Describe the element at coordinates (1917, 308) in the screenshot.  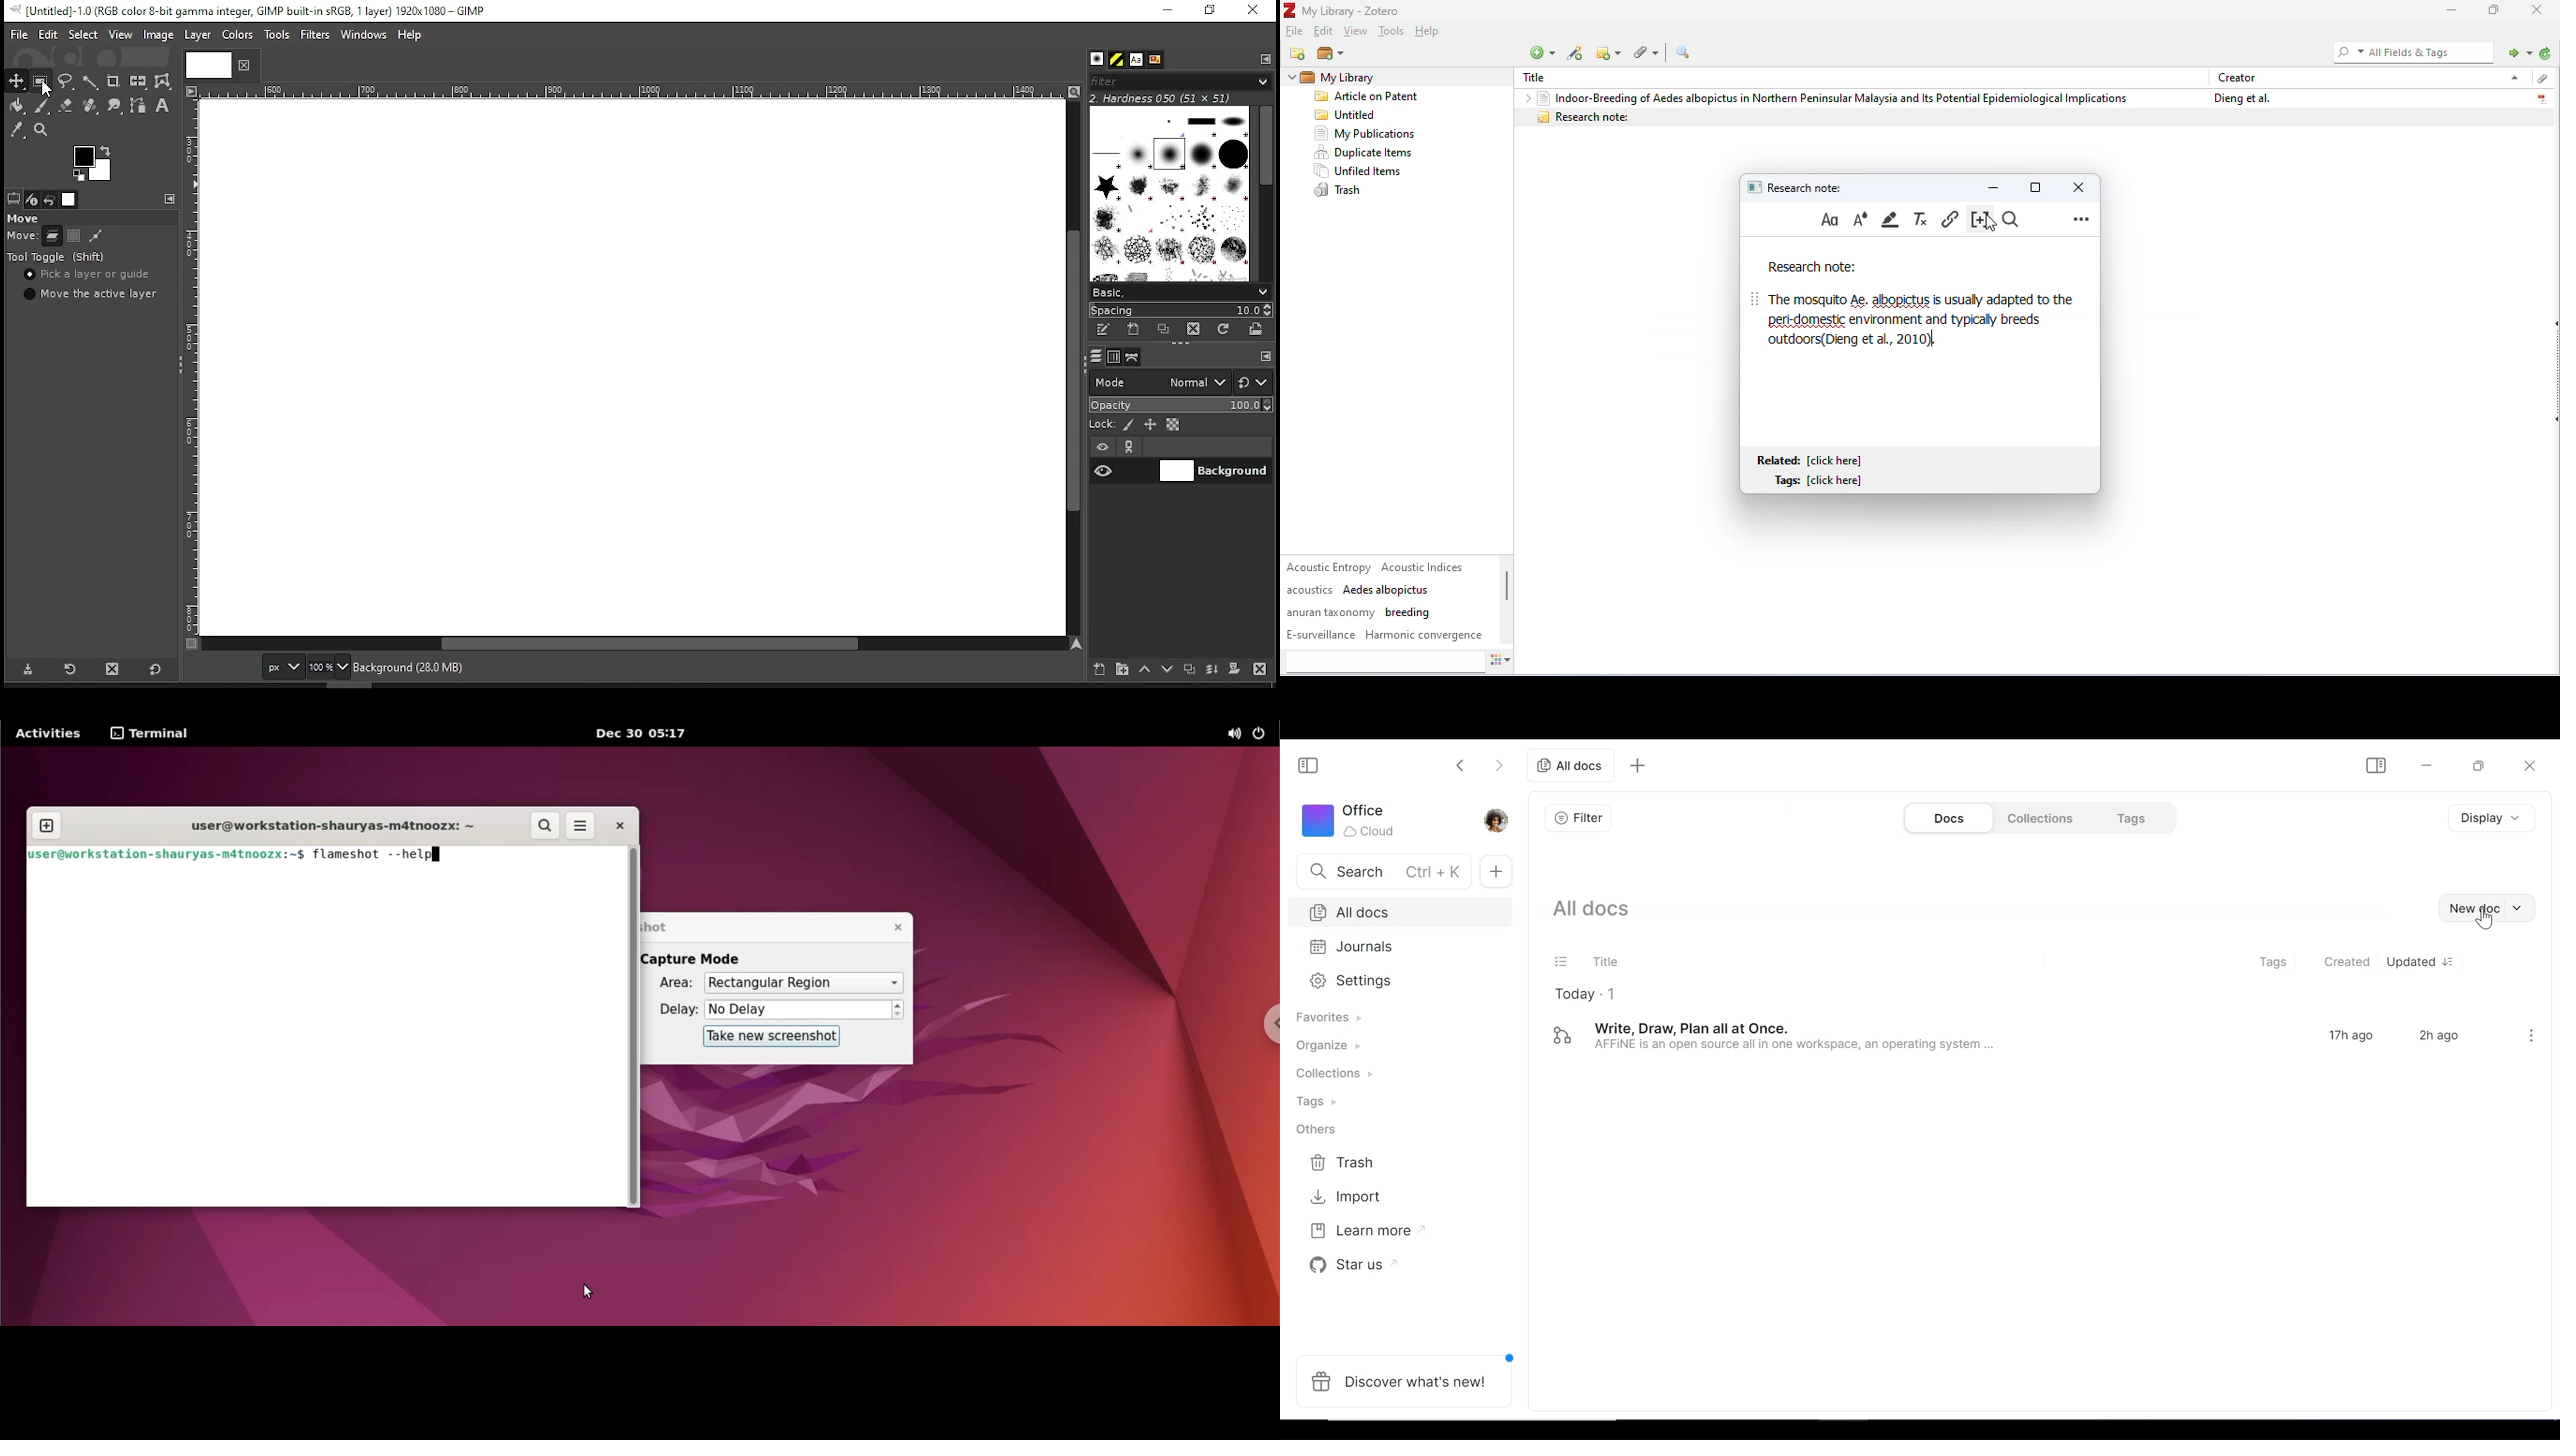
I see `text of research note` at that location.